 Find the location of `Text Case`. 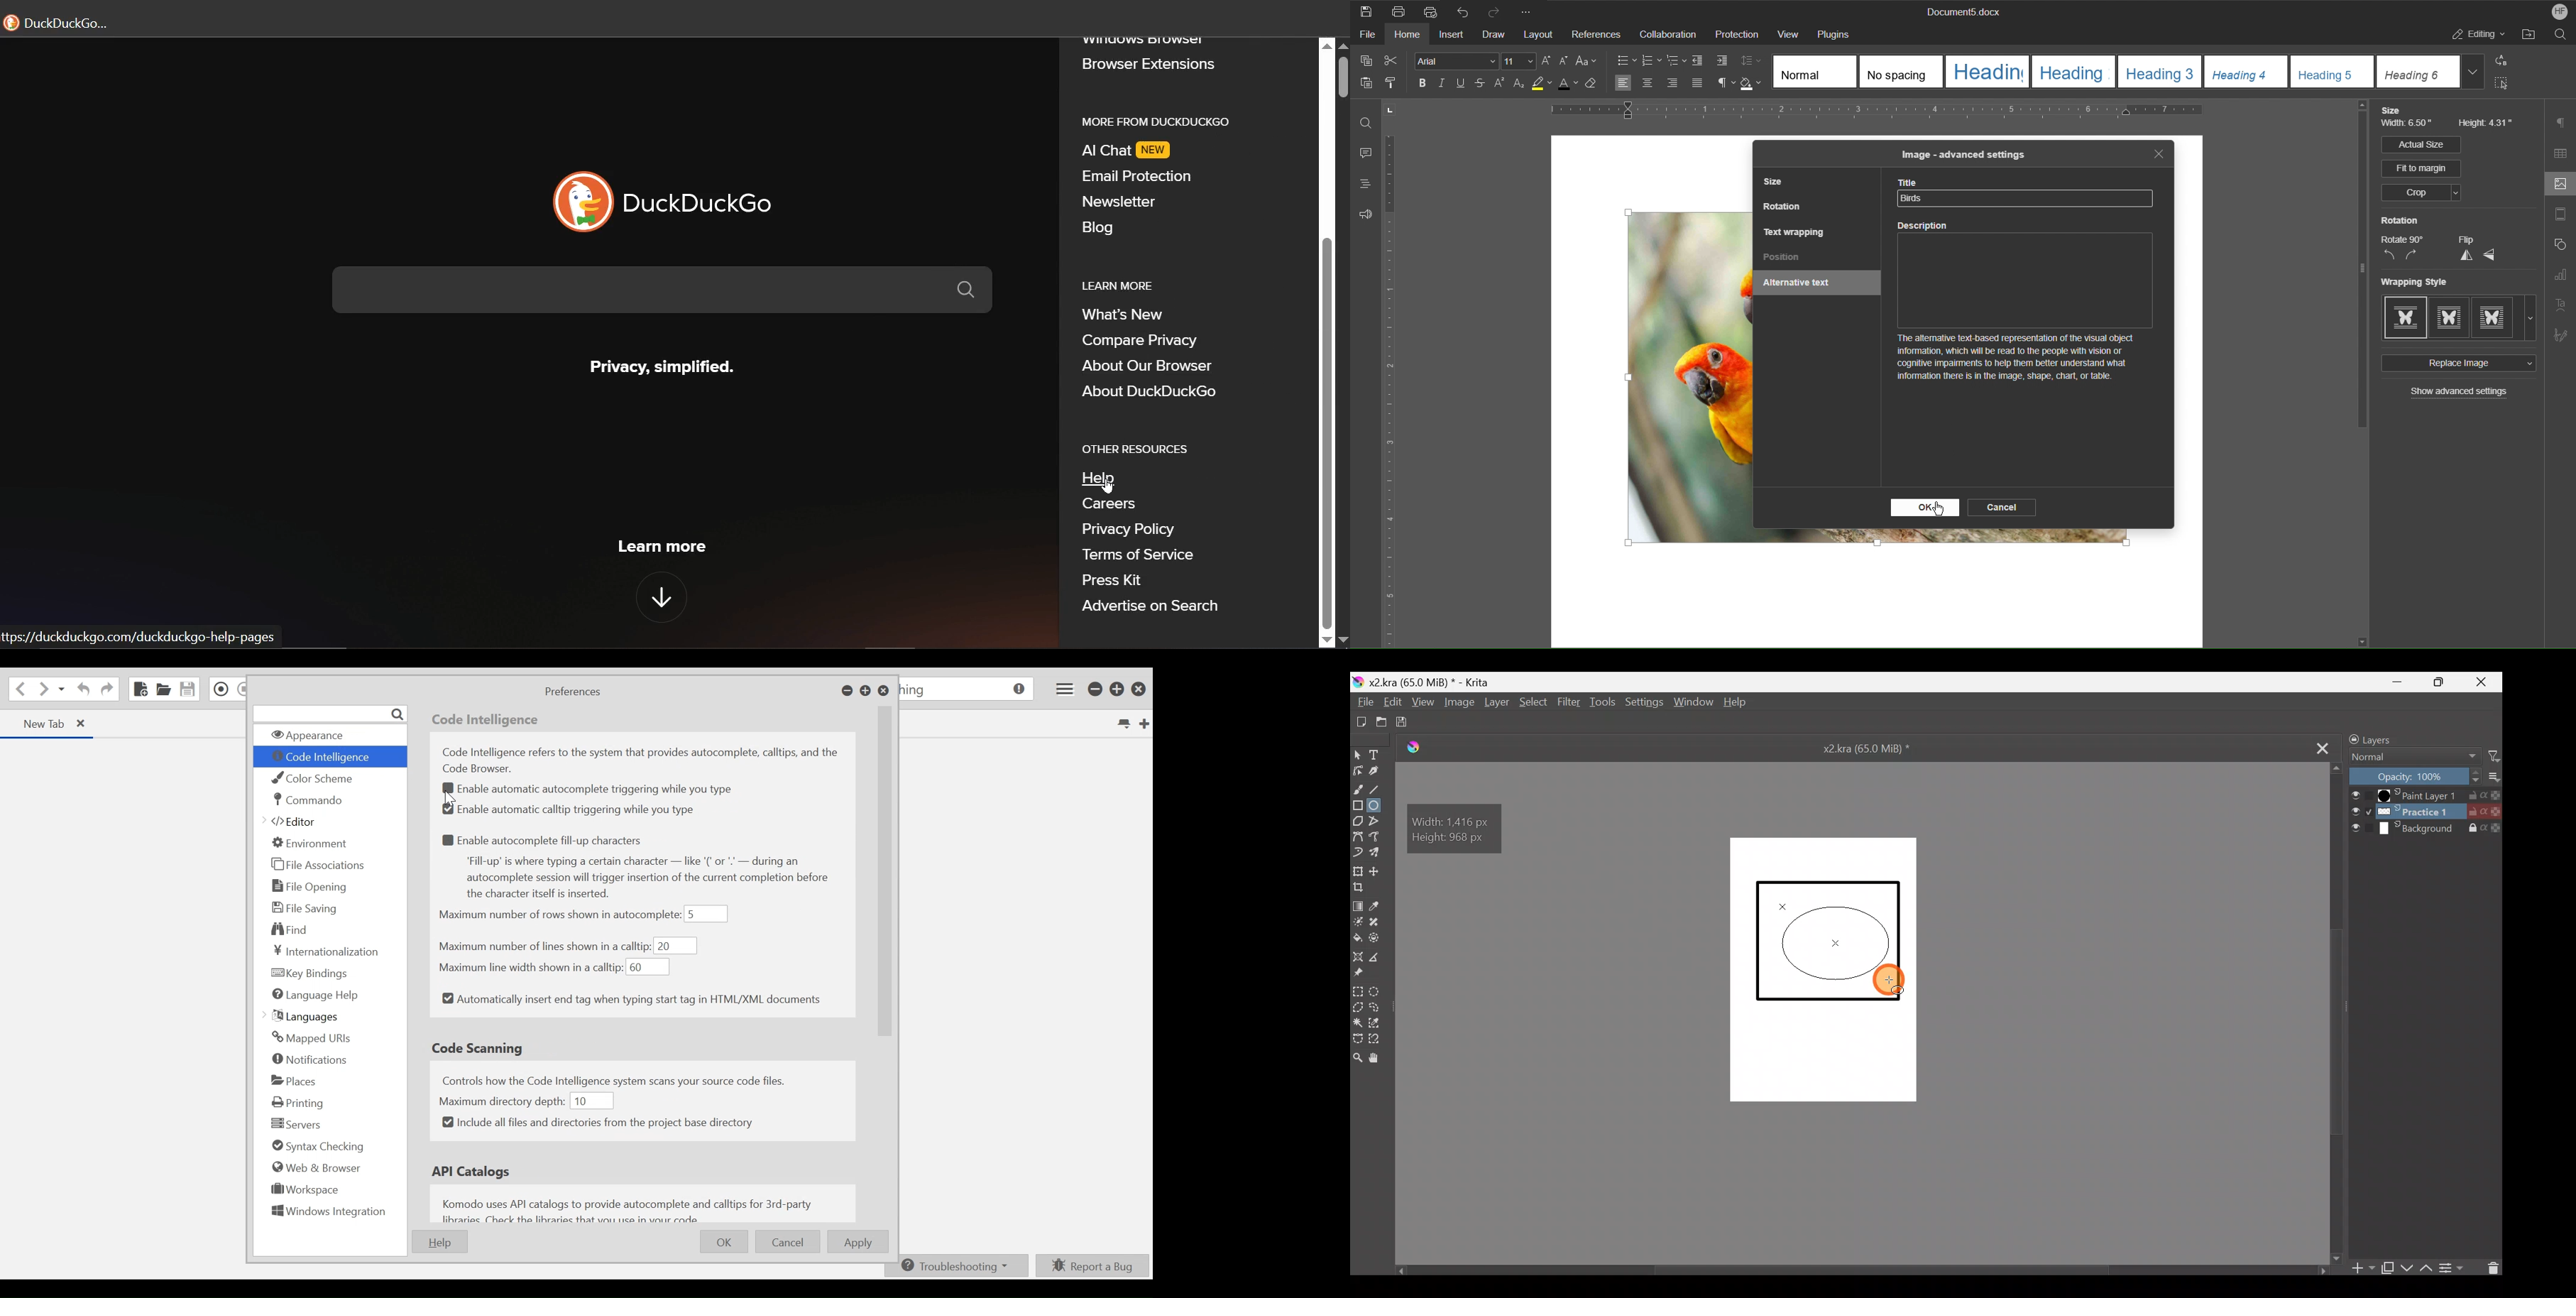

Text Case is located at coordinates (1588, 61).